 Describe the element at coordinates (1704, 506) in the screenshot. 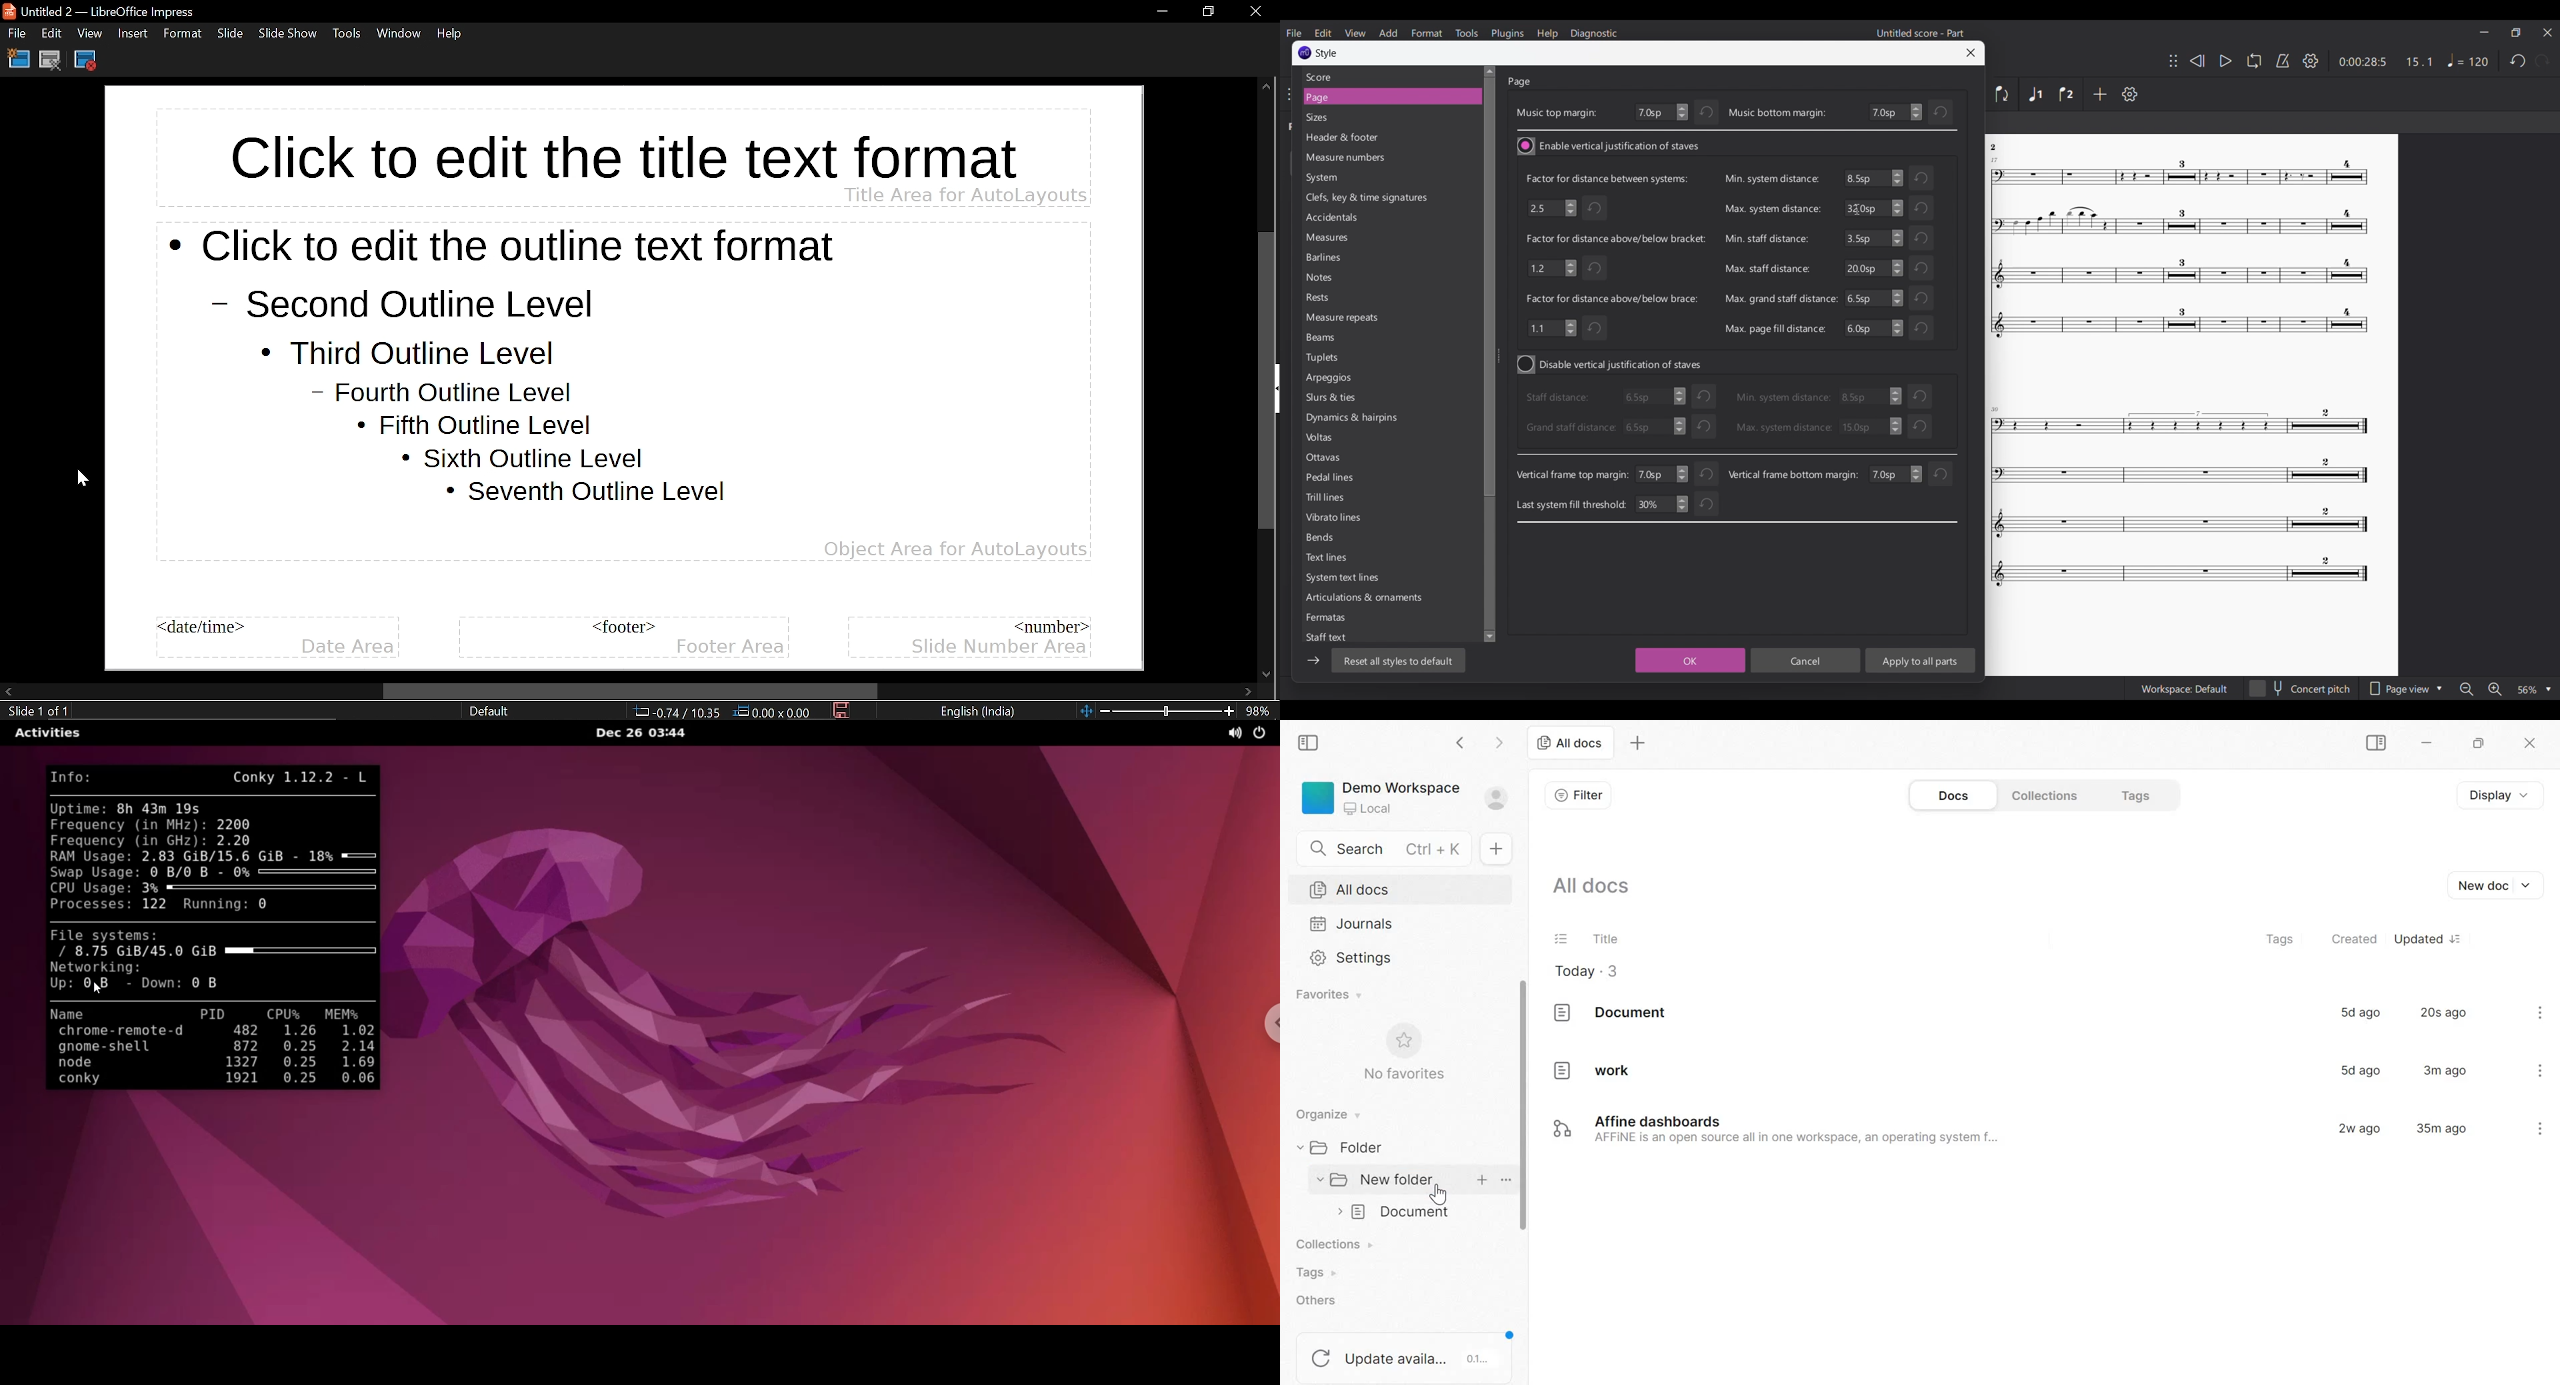

I see `Undo` at that location.